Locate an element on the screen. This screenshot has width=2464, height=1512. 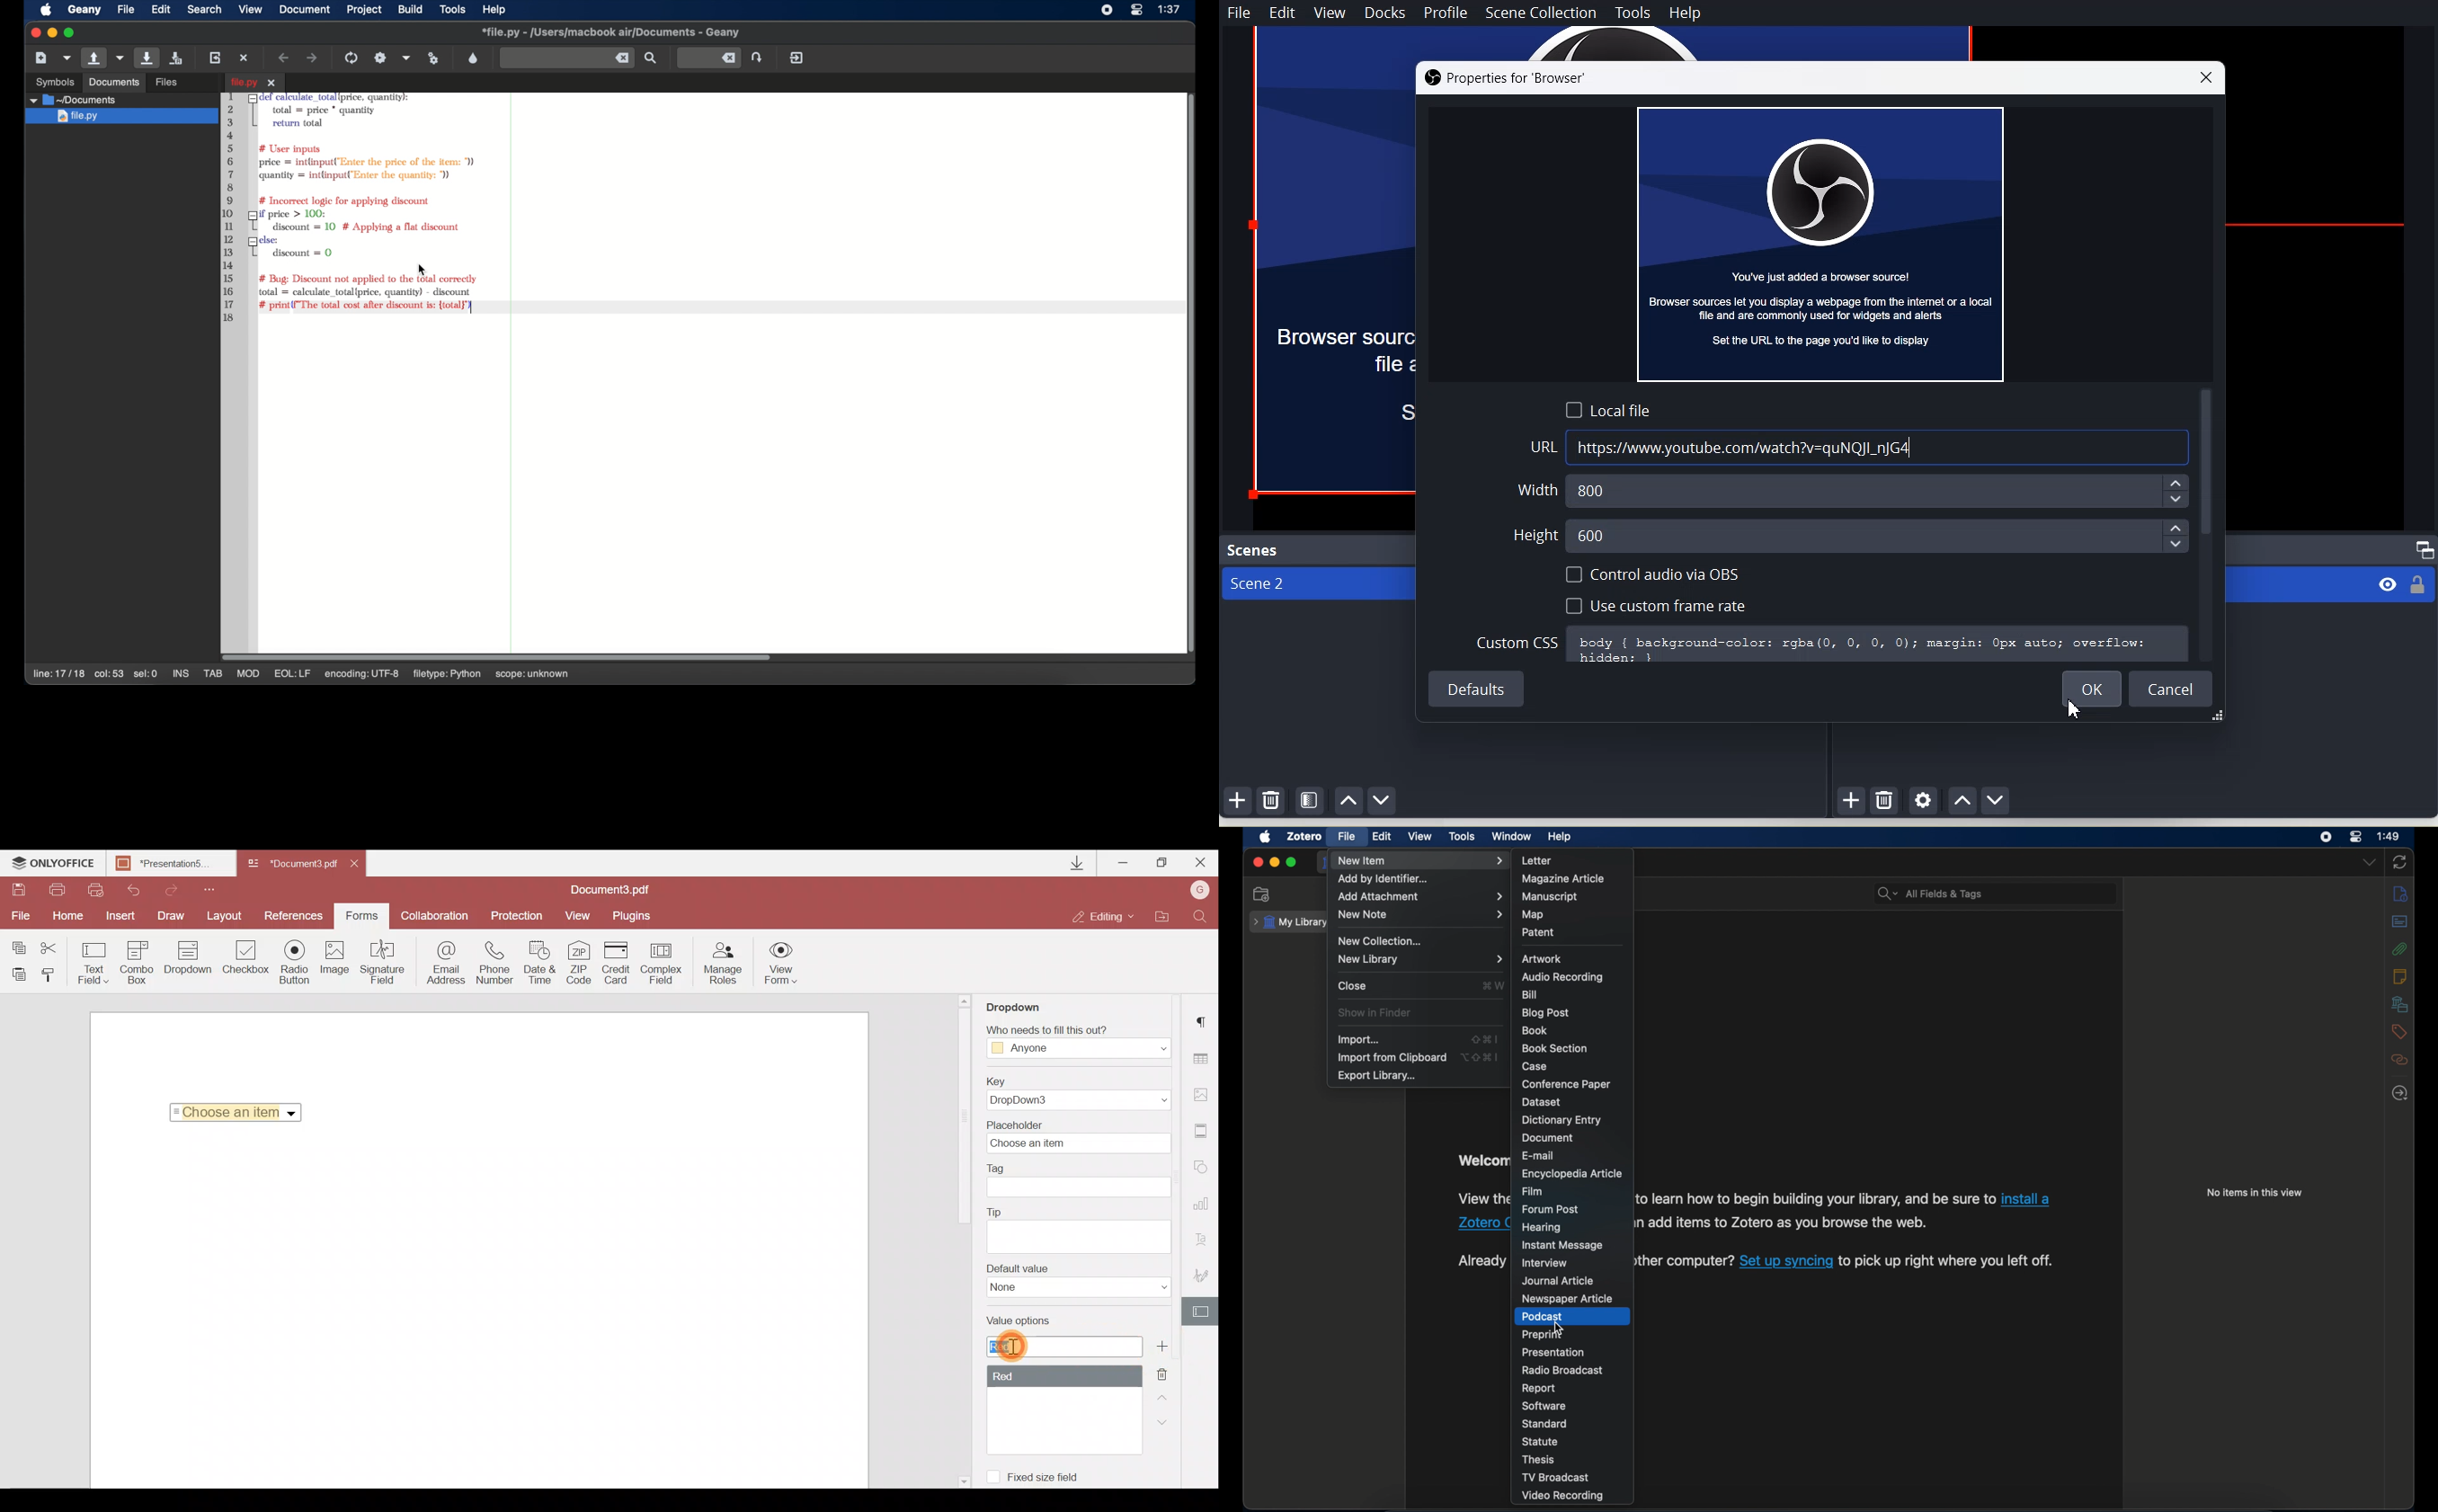
encyclopedia article is located at coordinates (1571, 1174).